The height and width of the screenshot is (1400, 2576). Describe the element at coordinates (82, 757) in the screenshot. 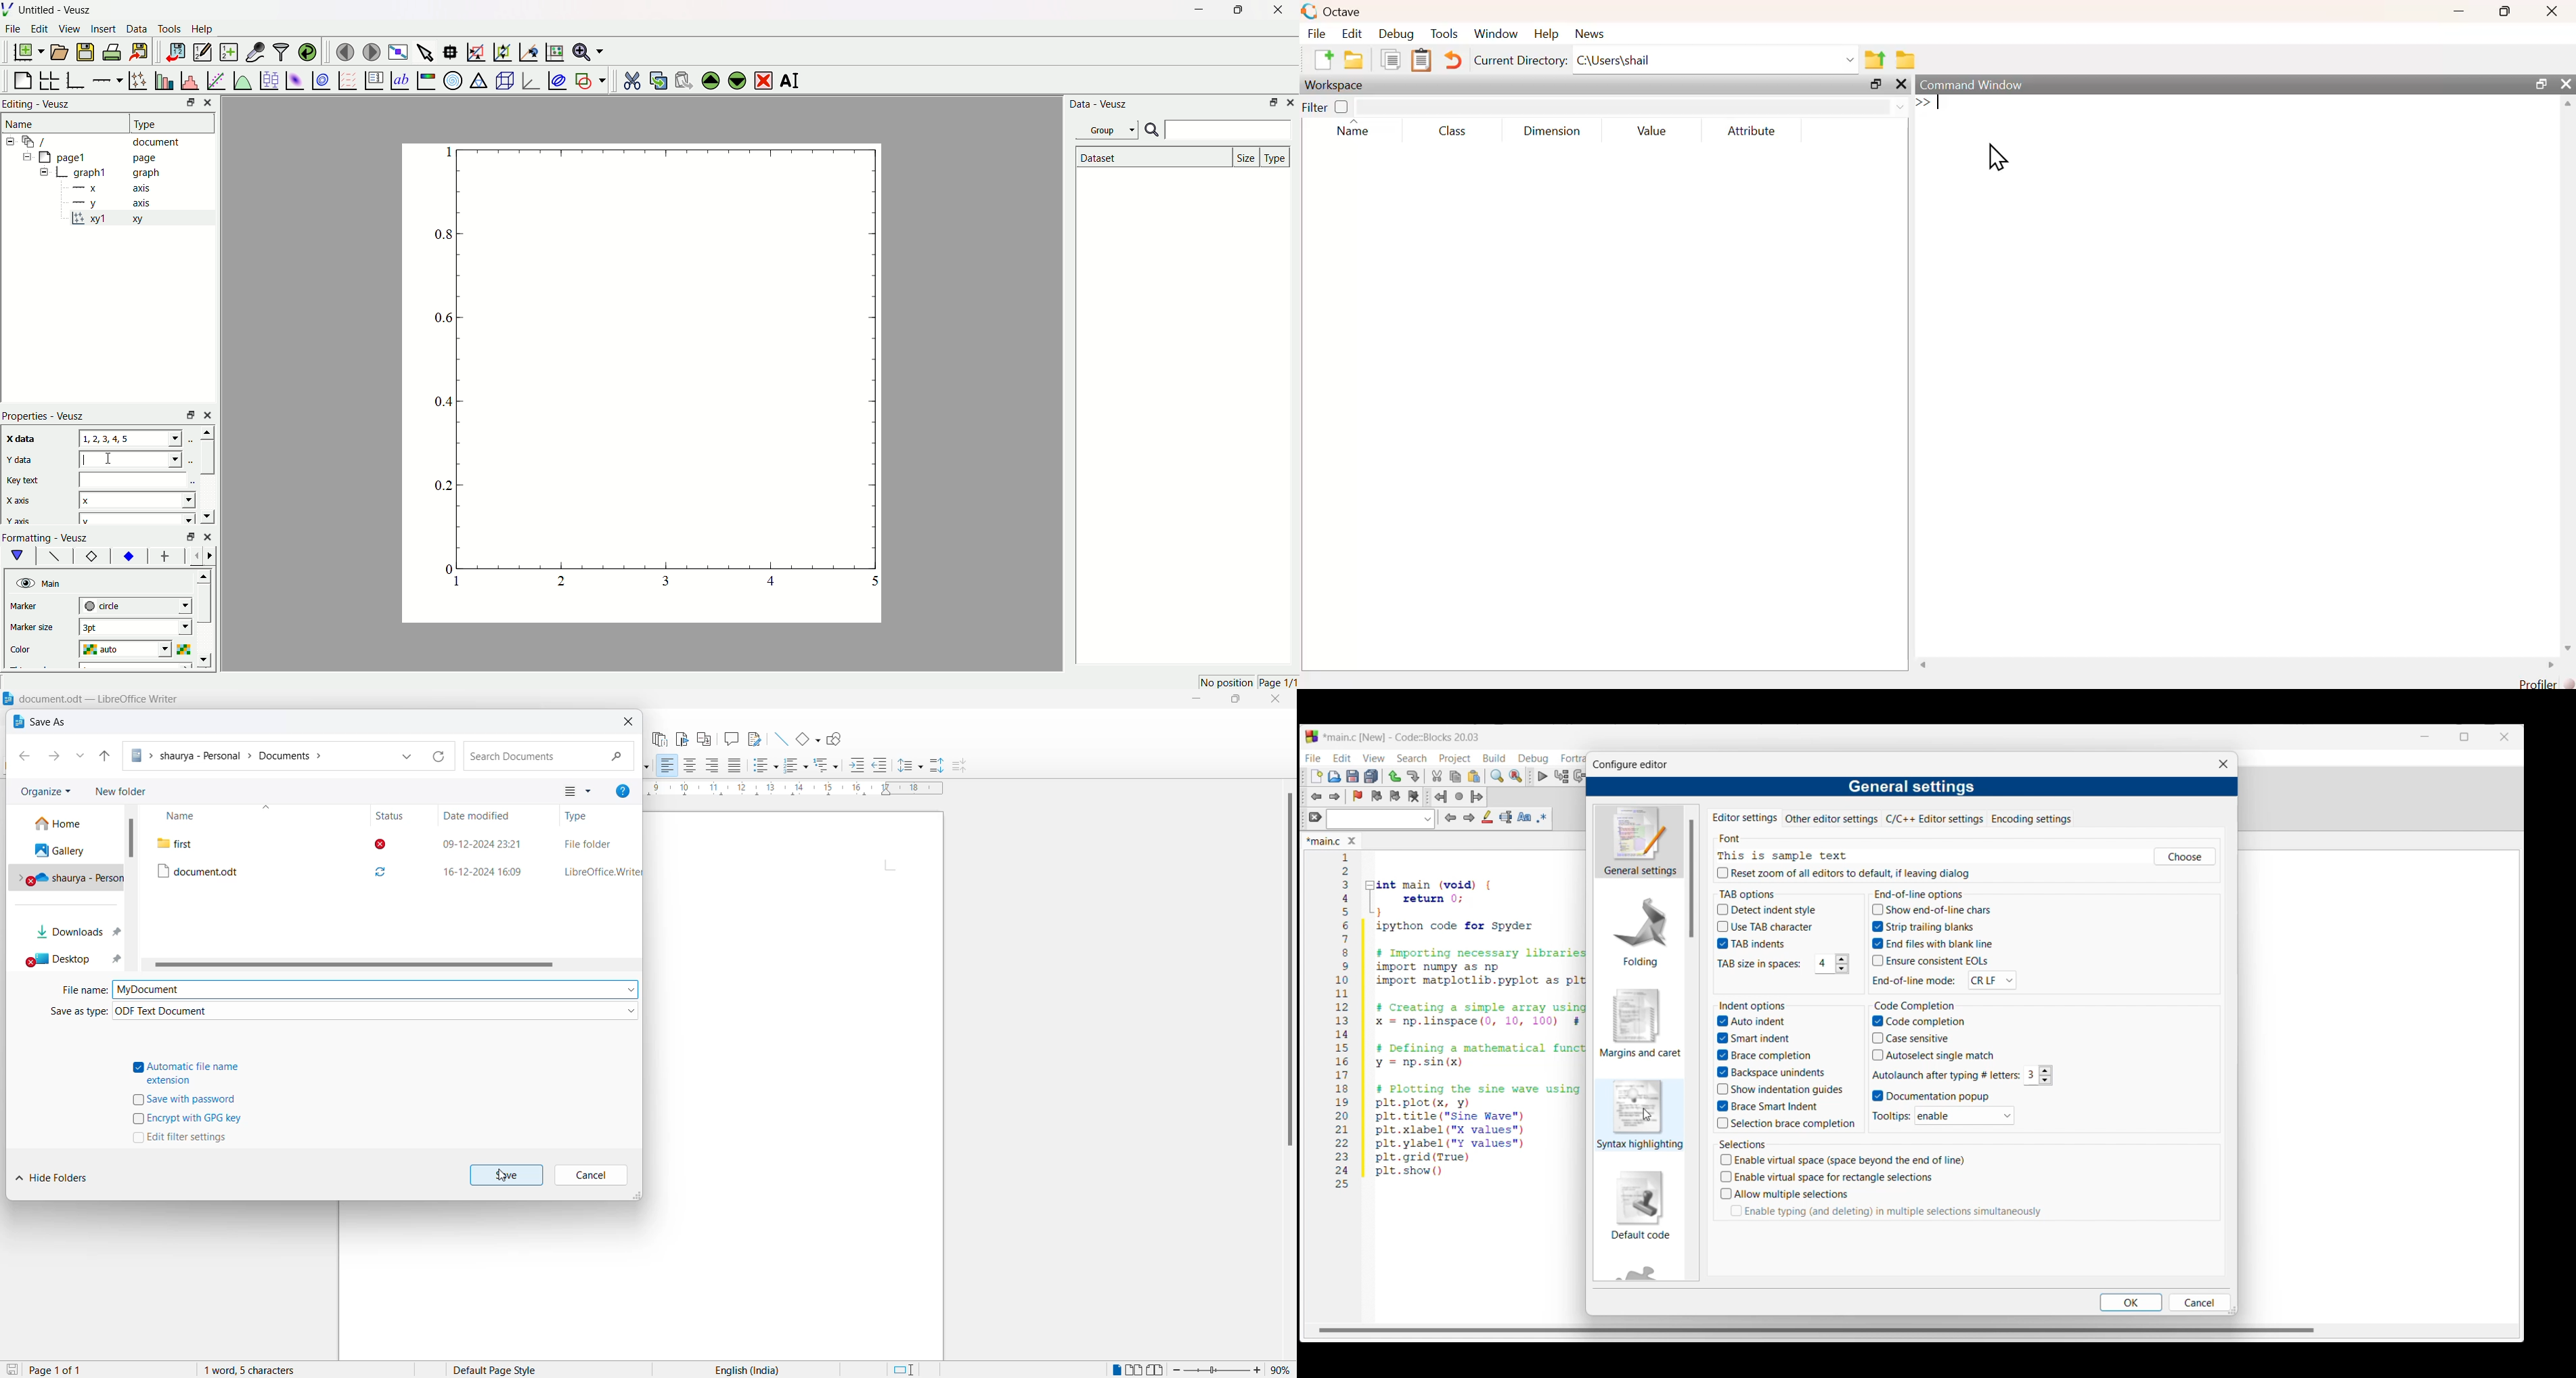

I see `Recently accessed` at that location.